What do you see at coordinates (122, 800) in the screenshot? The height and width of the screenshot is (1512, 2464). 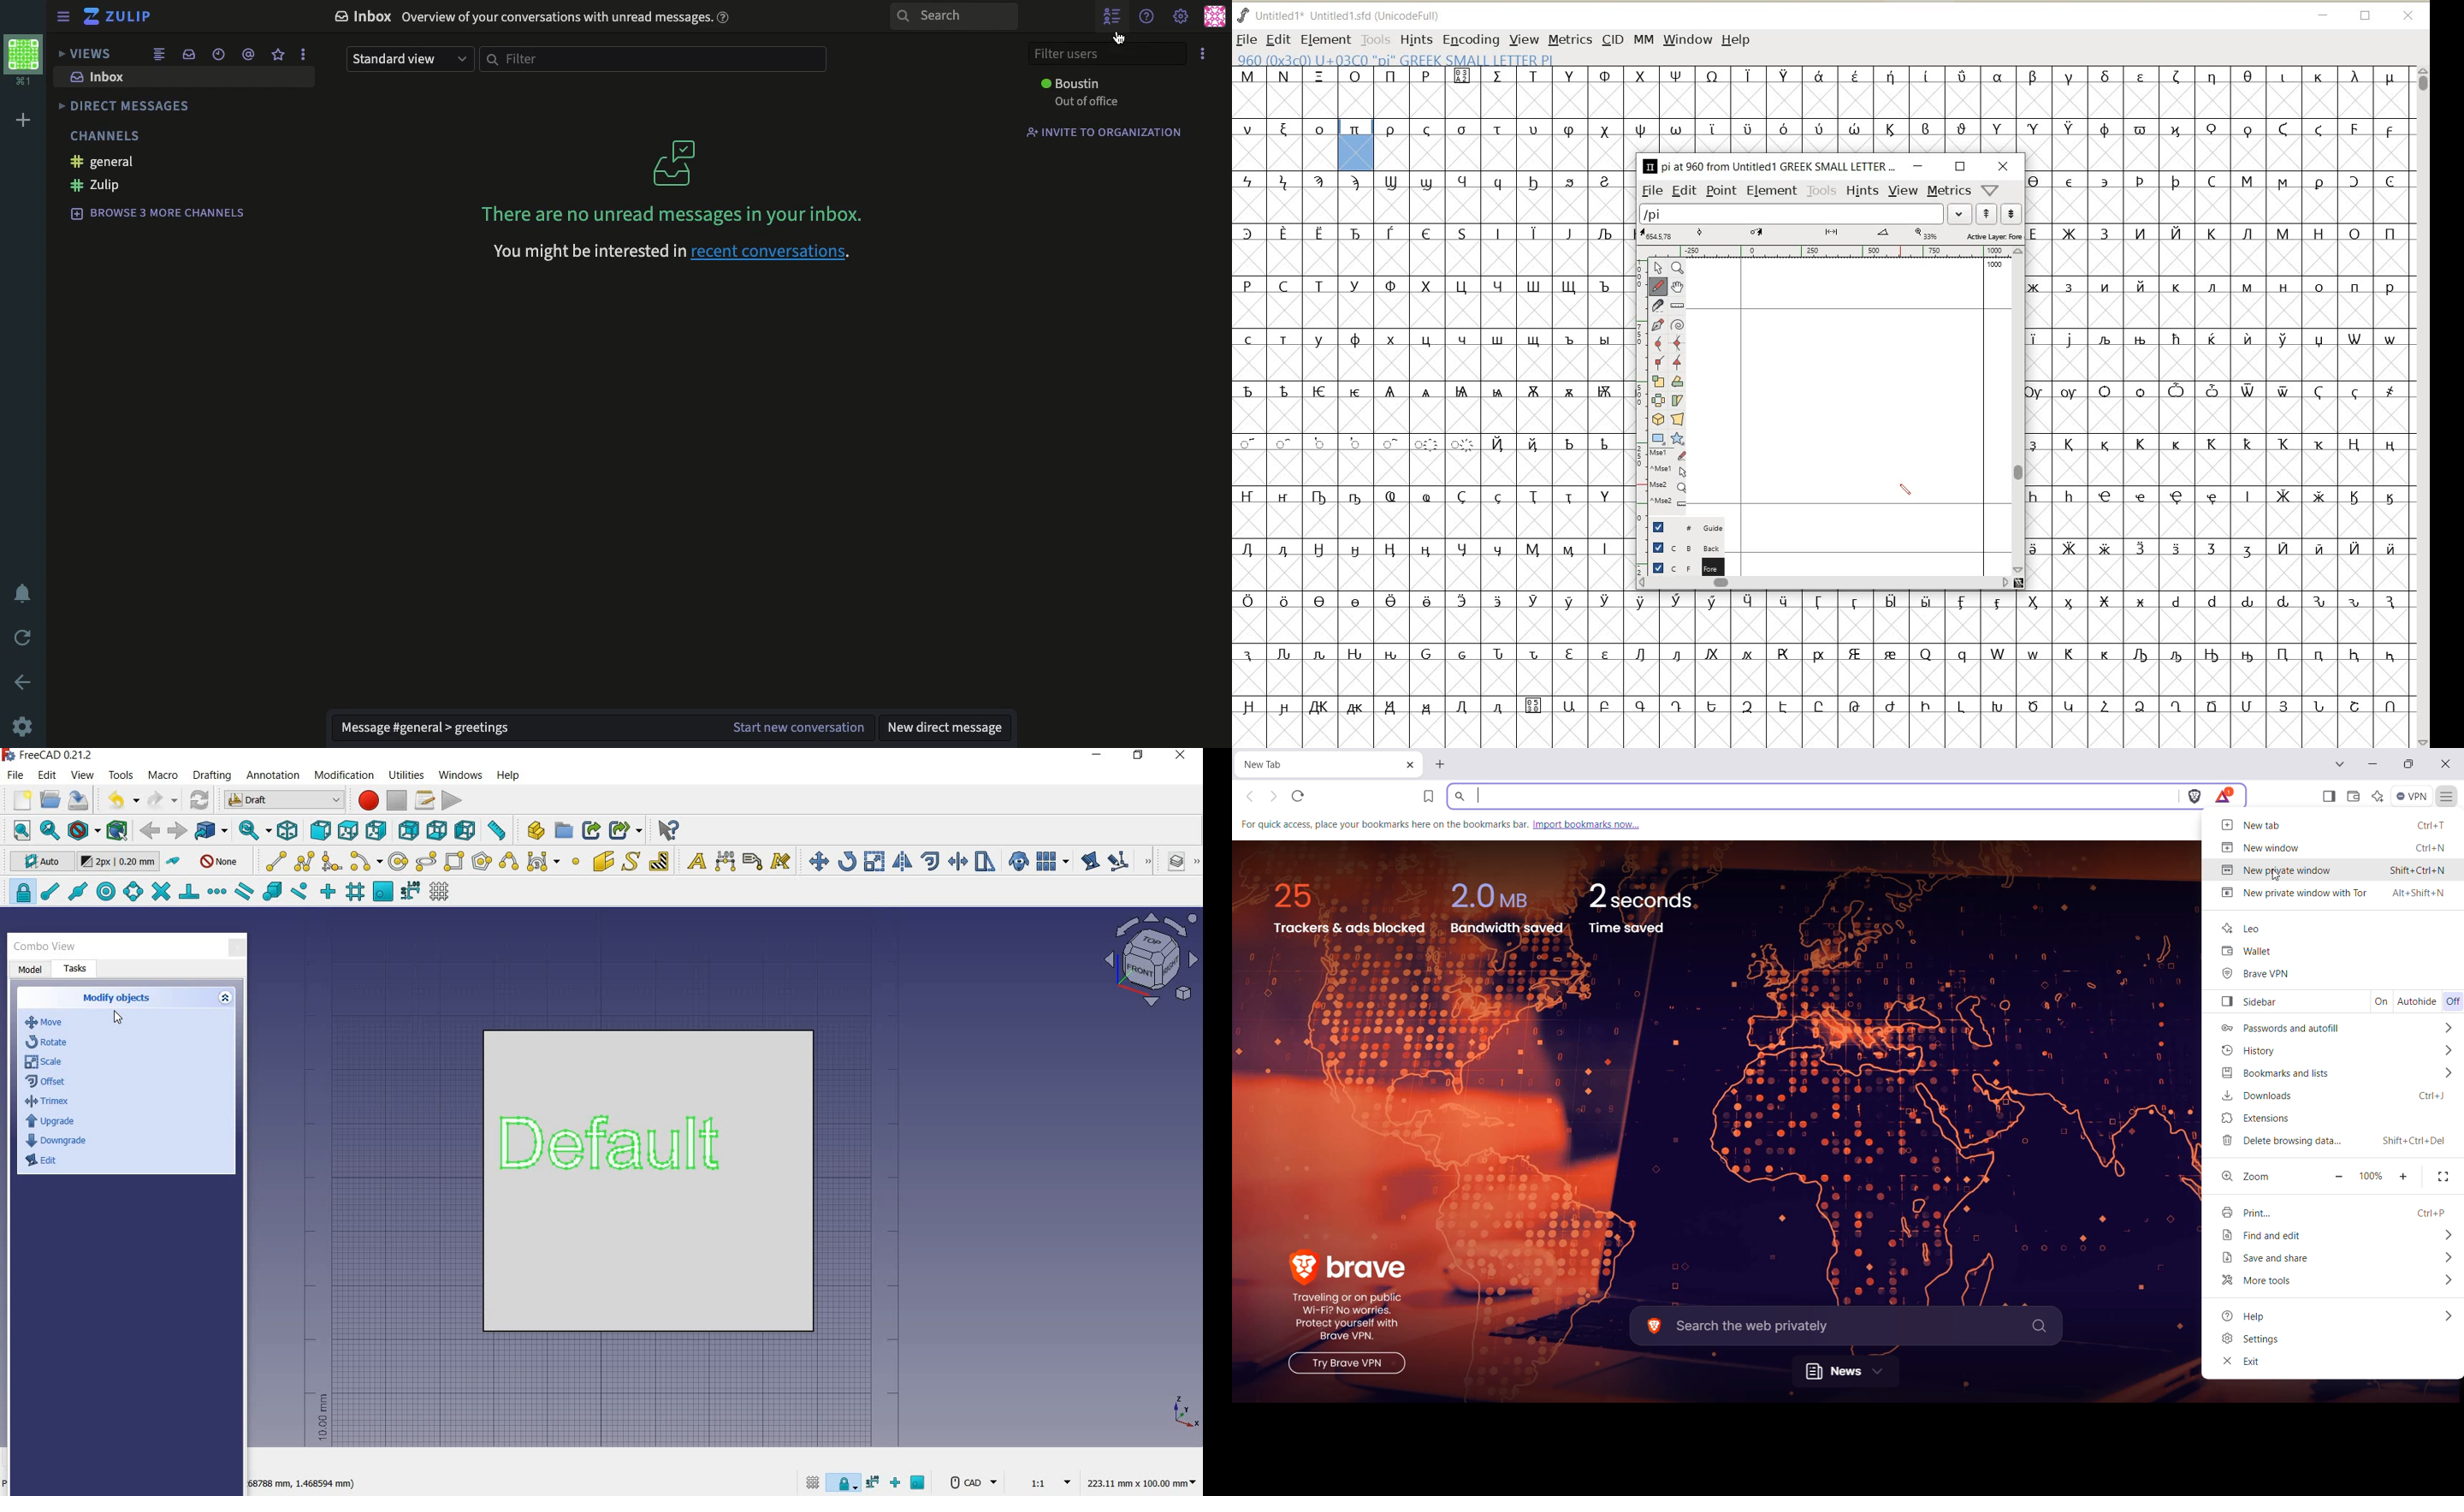 I see `undo` at bounding box center [122, 800].